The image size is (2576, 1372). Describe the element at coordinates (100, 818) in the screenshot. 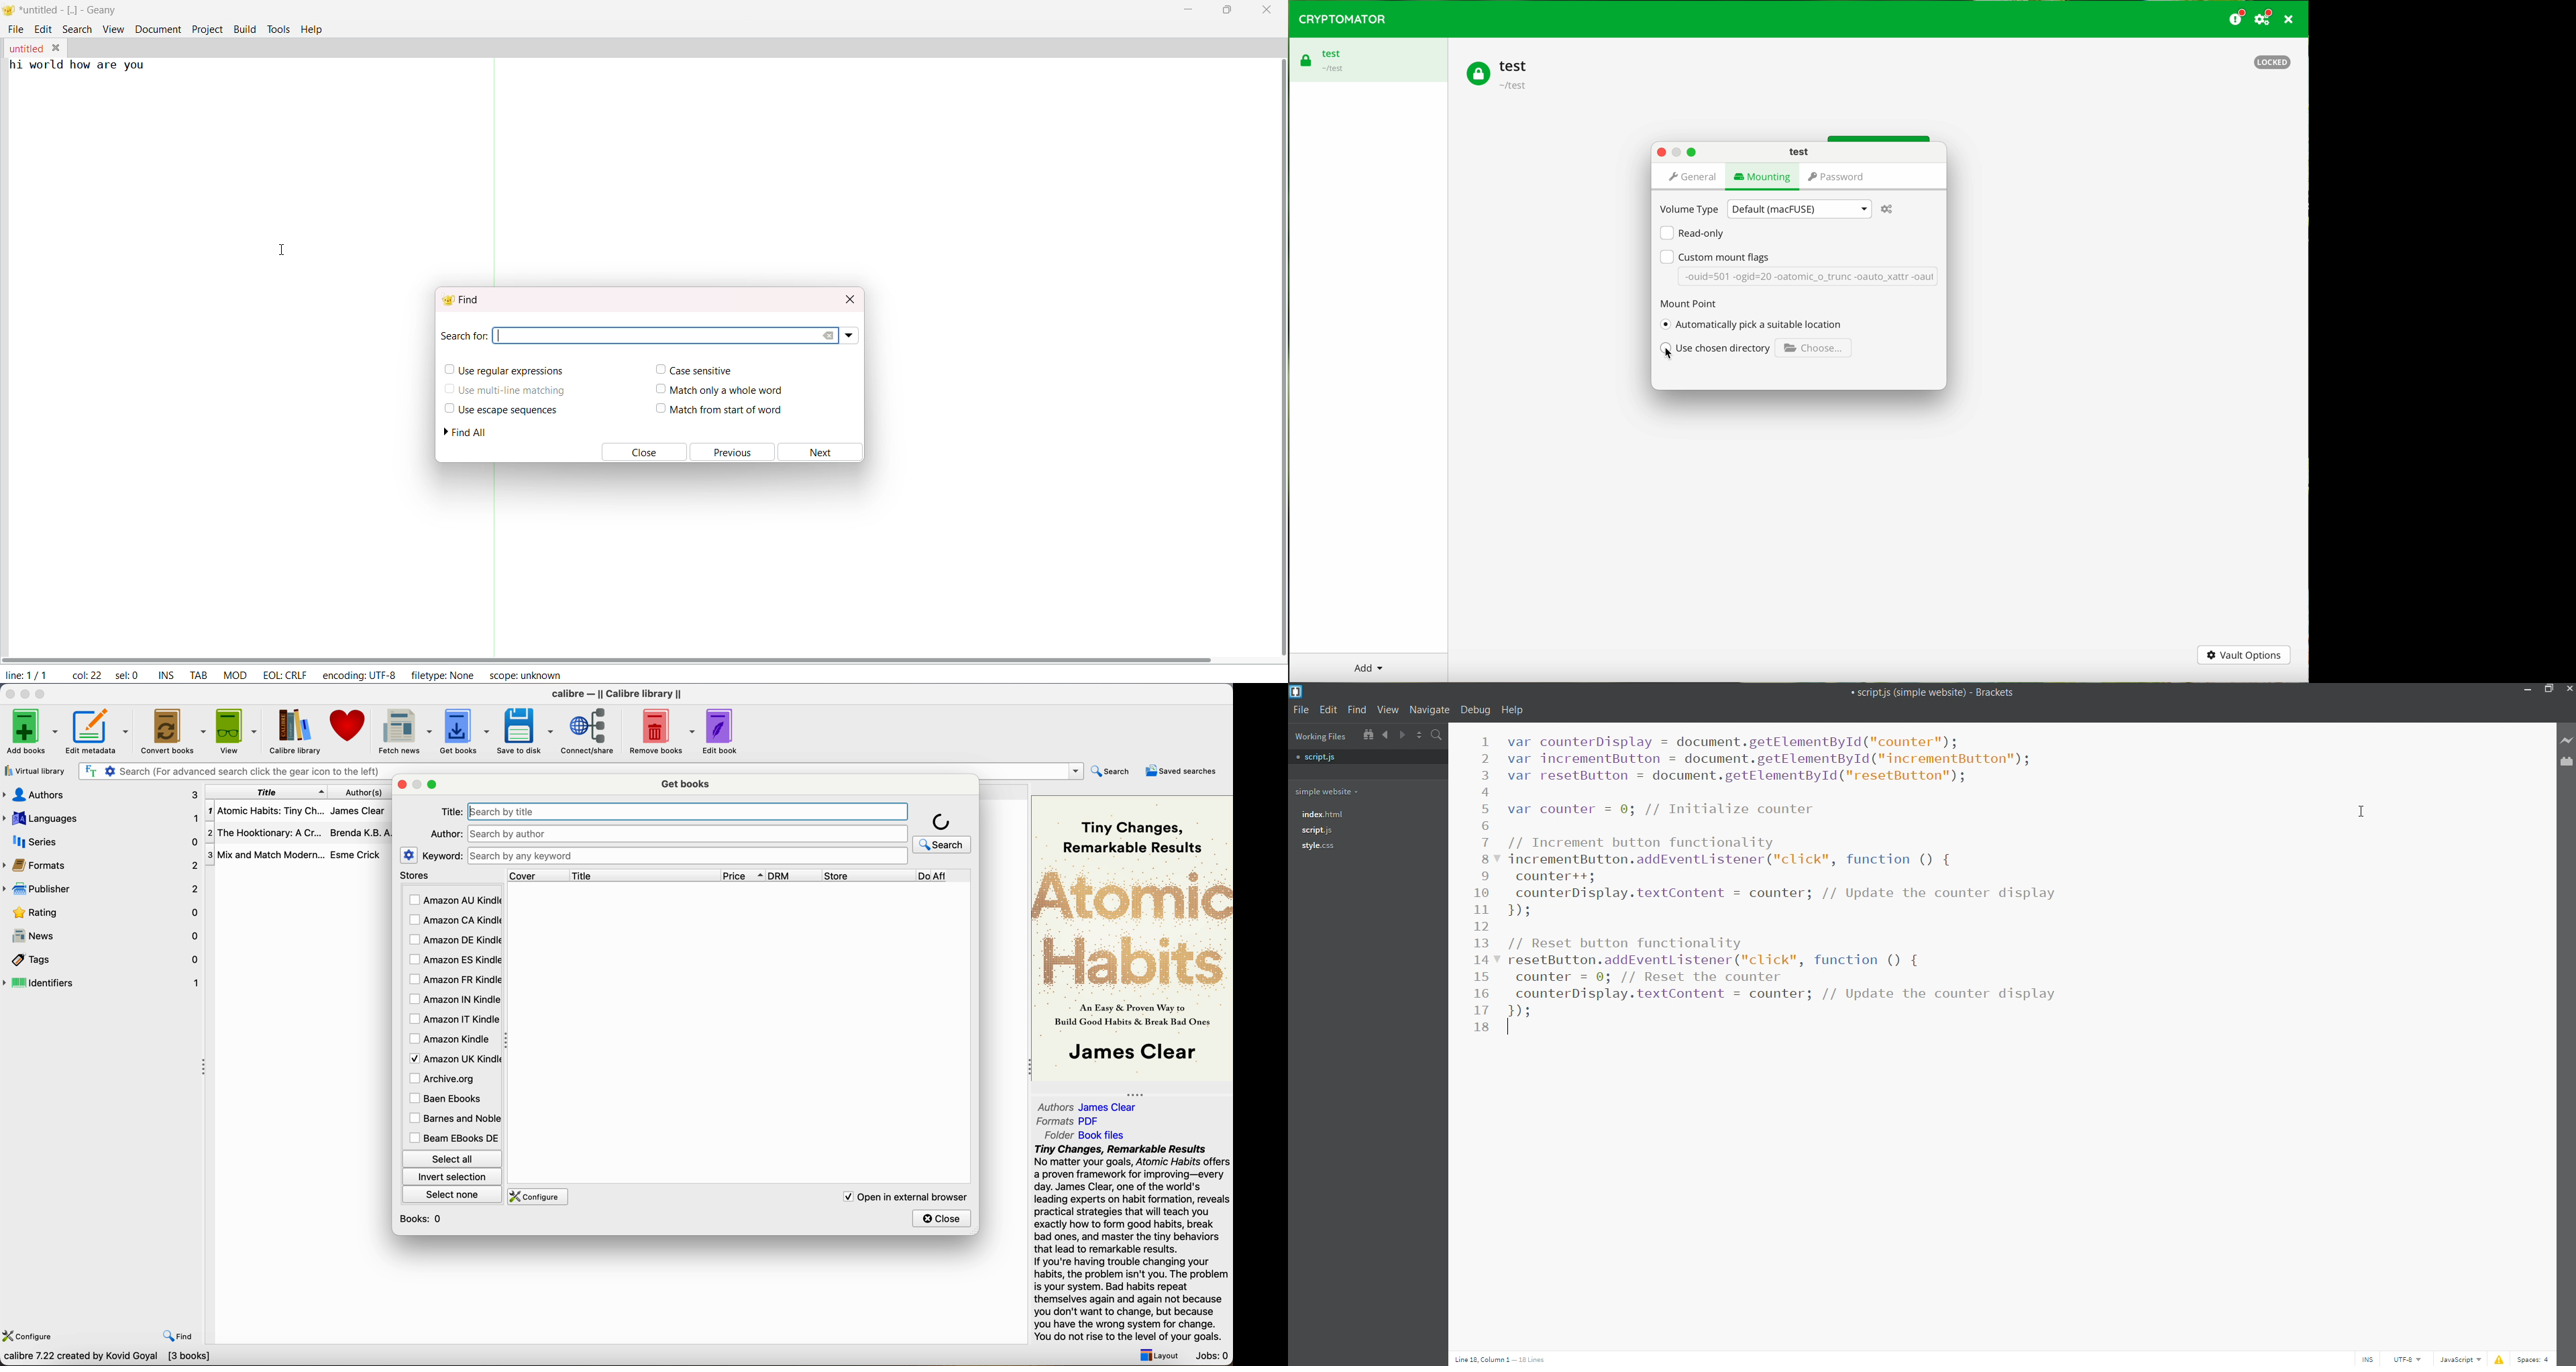

I see `languages` at that location.